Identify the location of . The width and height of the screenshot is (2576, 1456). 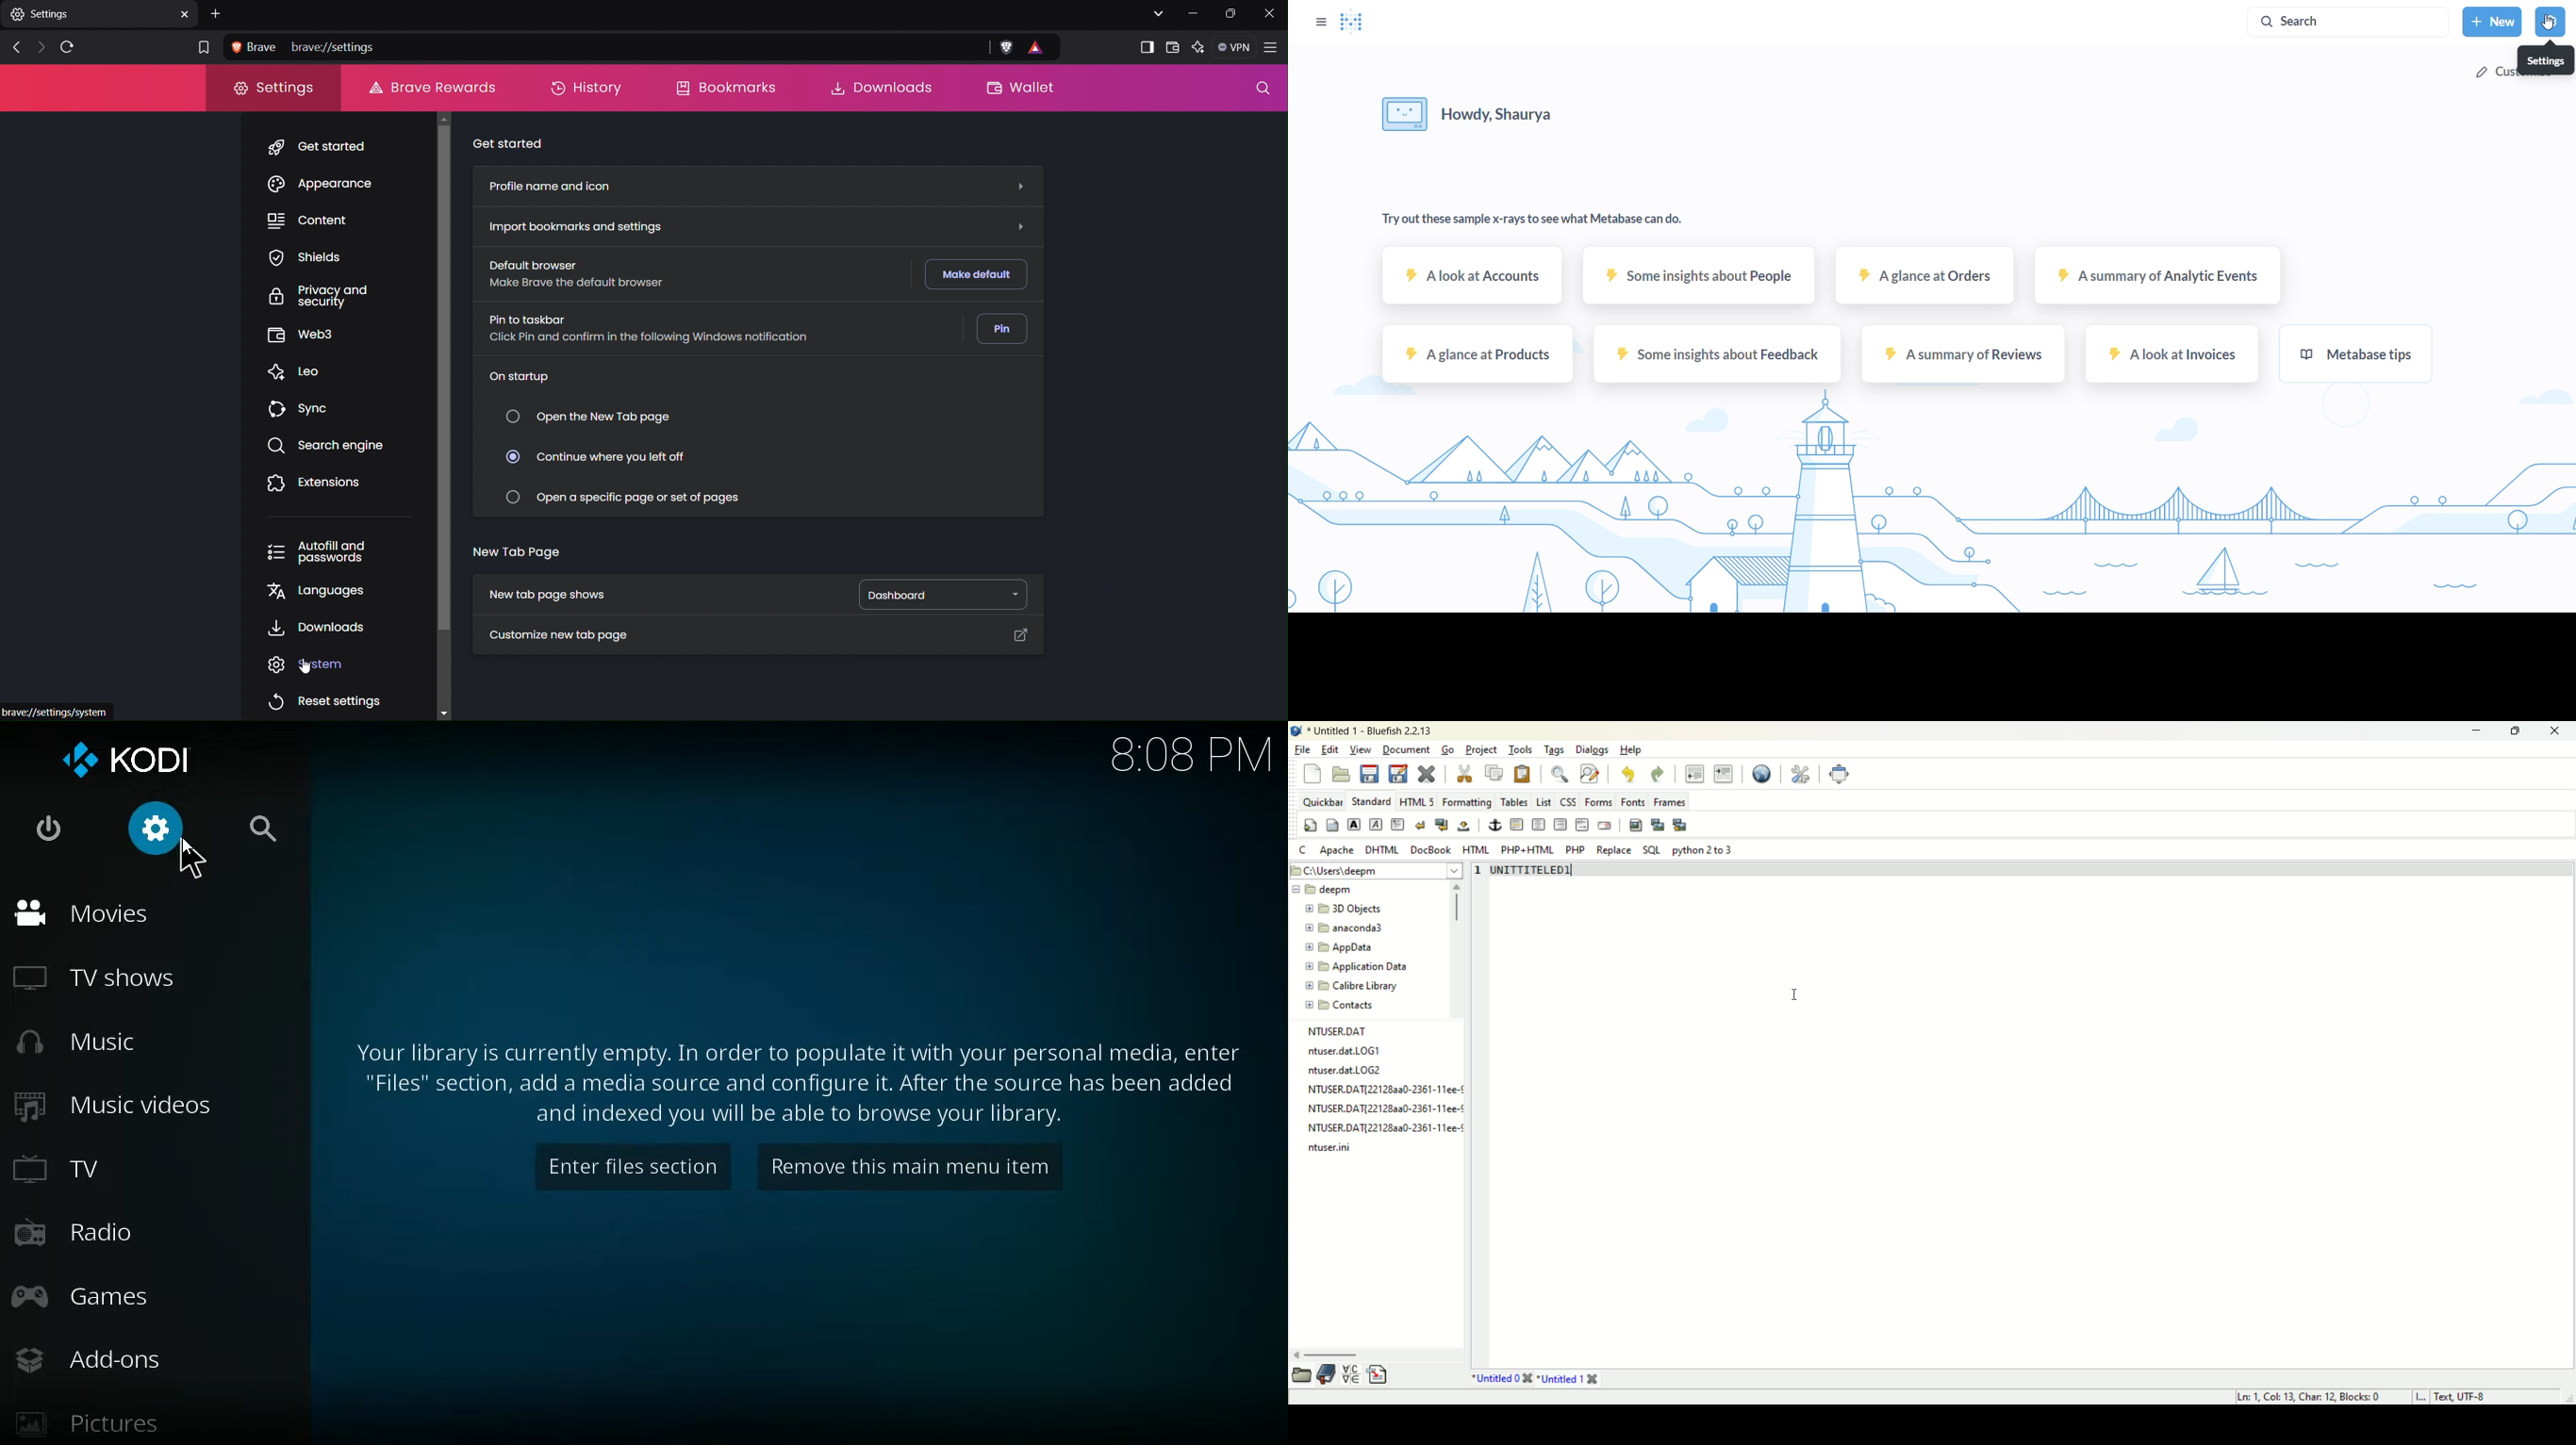
(2493, 23).